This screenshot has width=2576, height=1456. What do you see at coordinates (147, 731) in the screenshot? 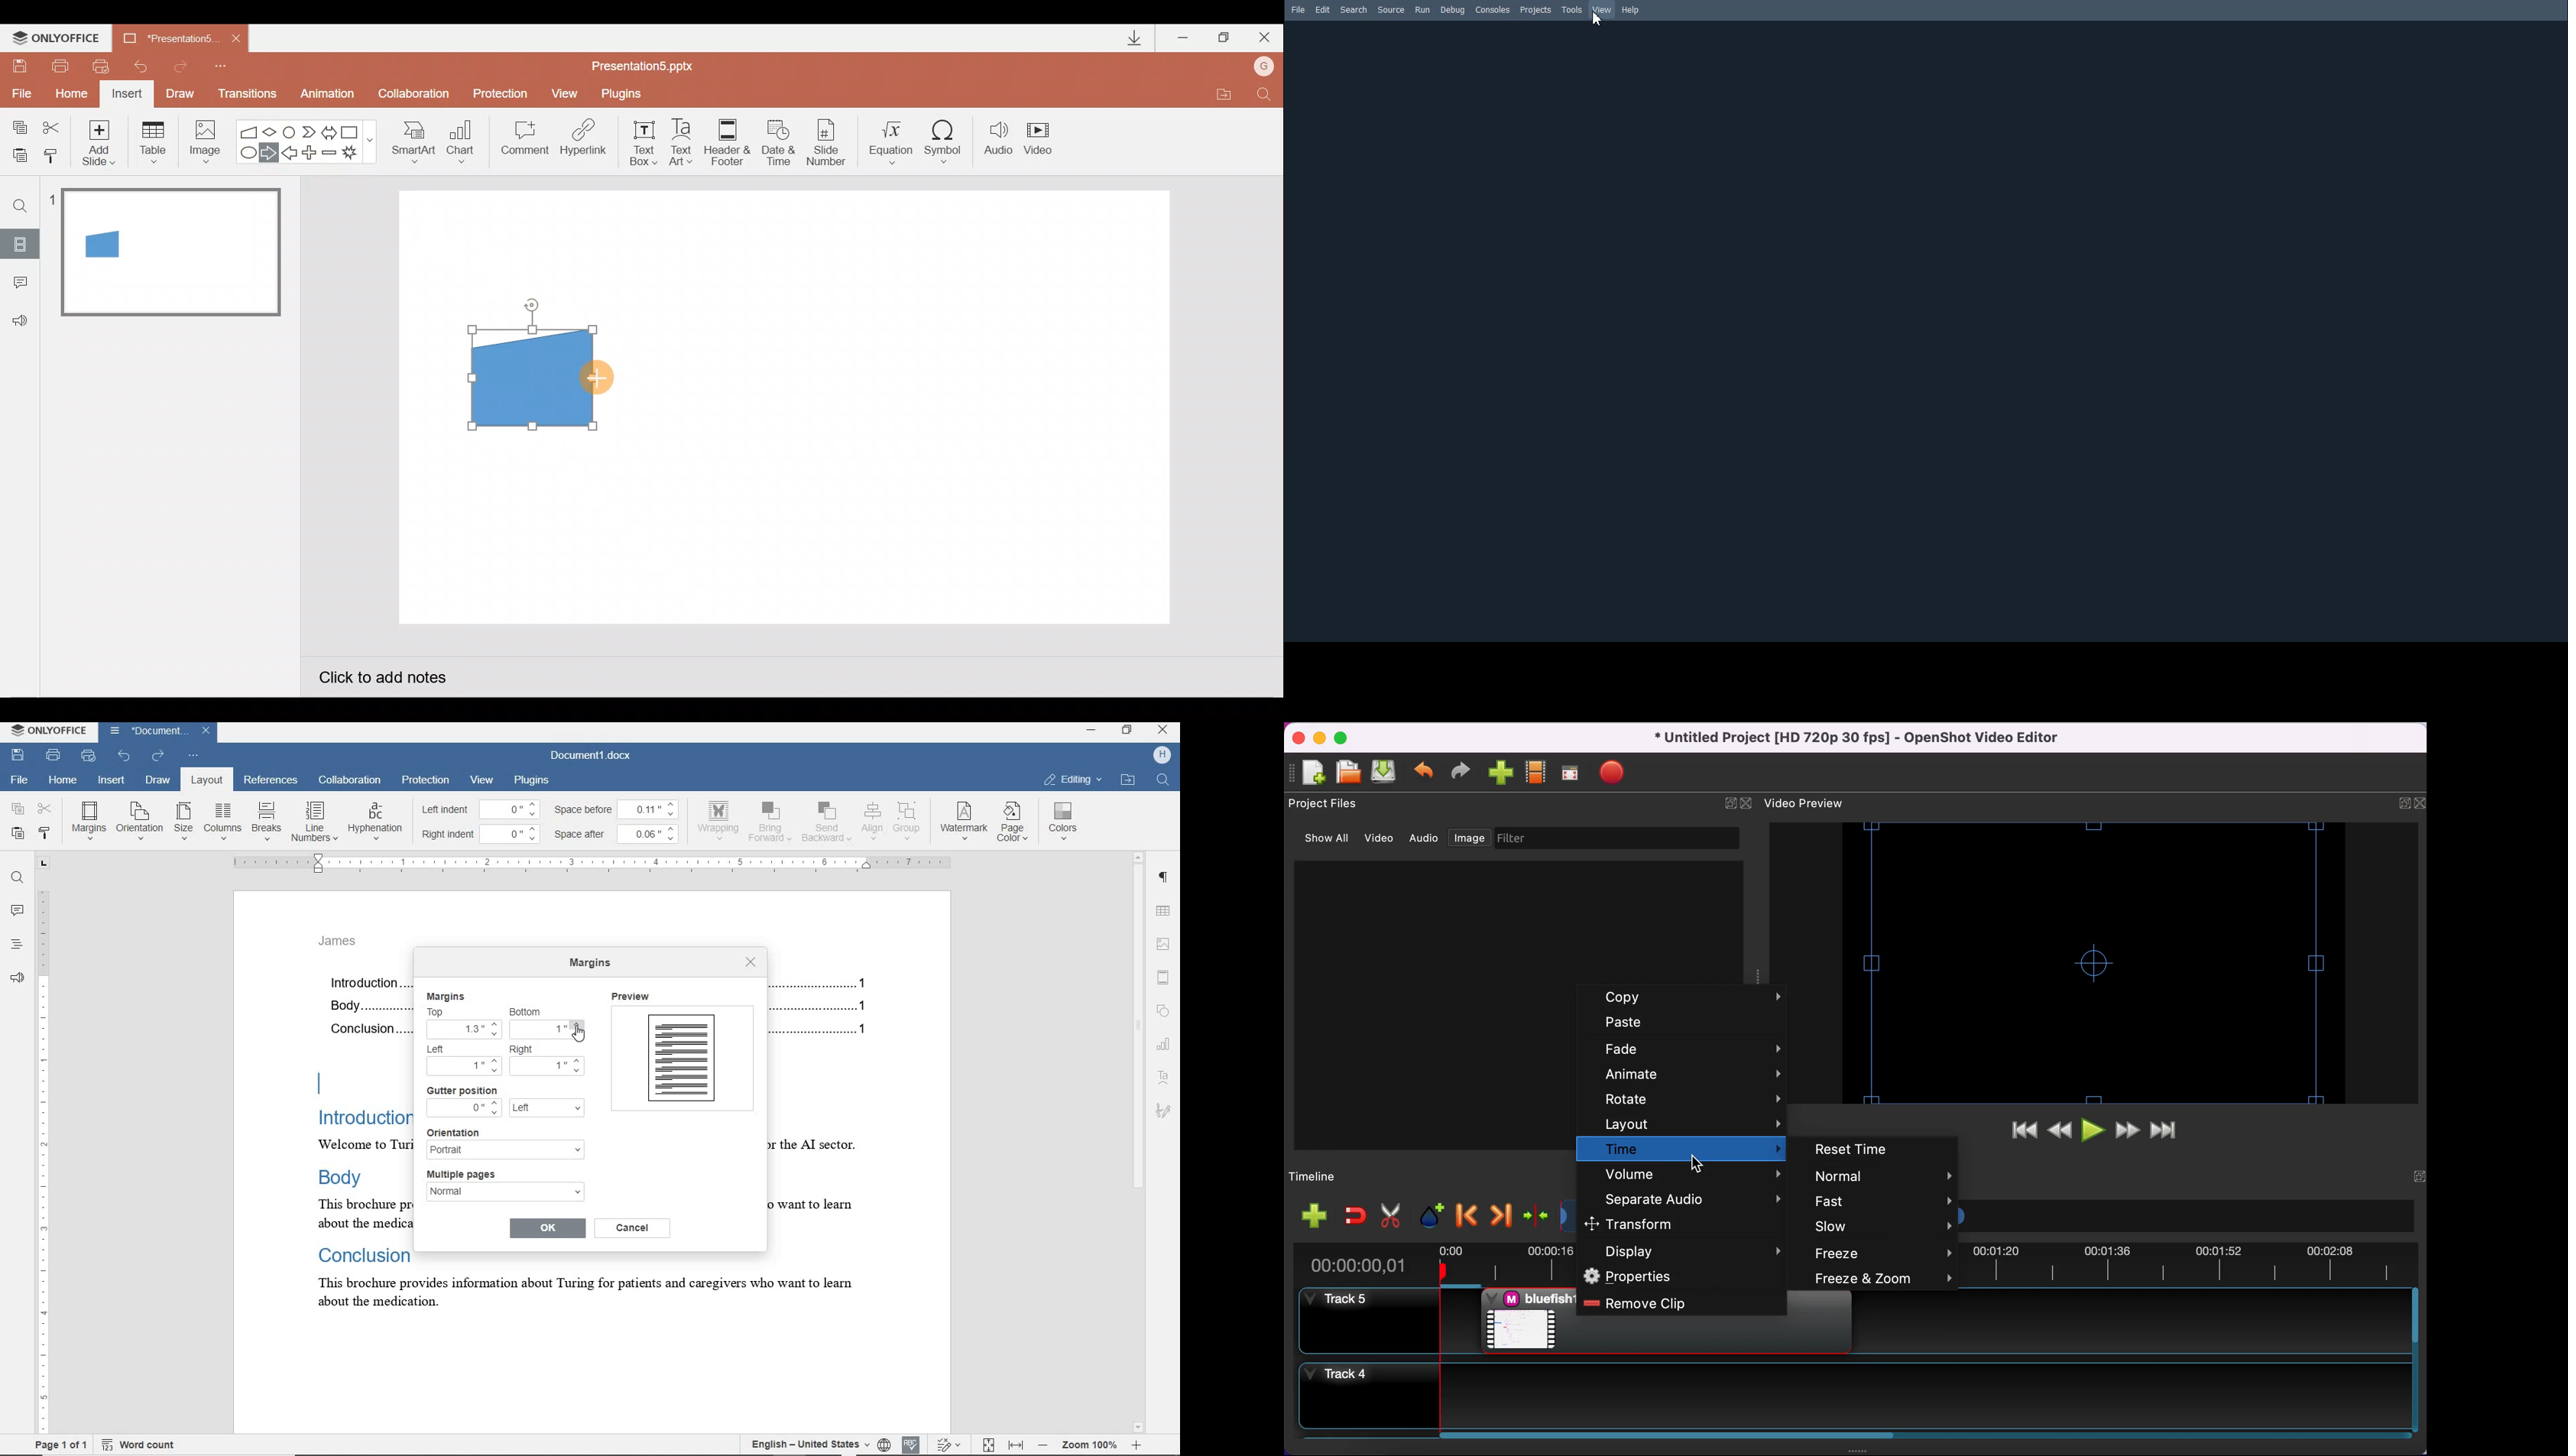
I see `document name` at bounding box center [147, 731].